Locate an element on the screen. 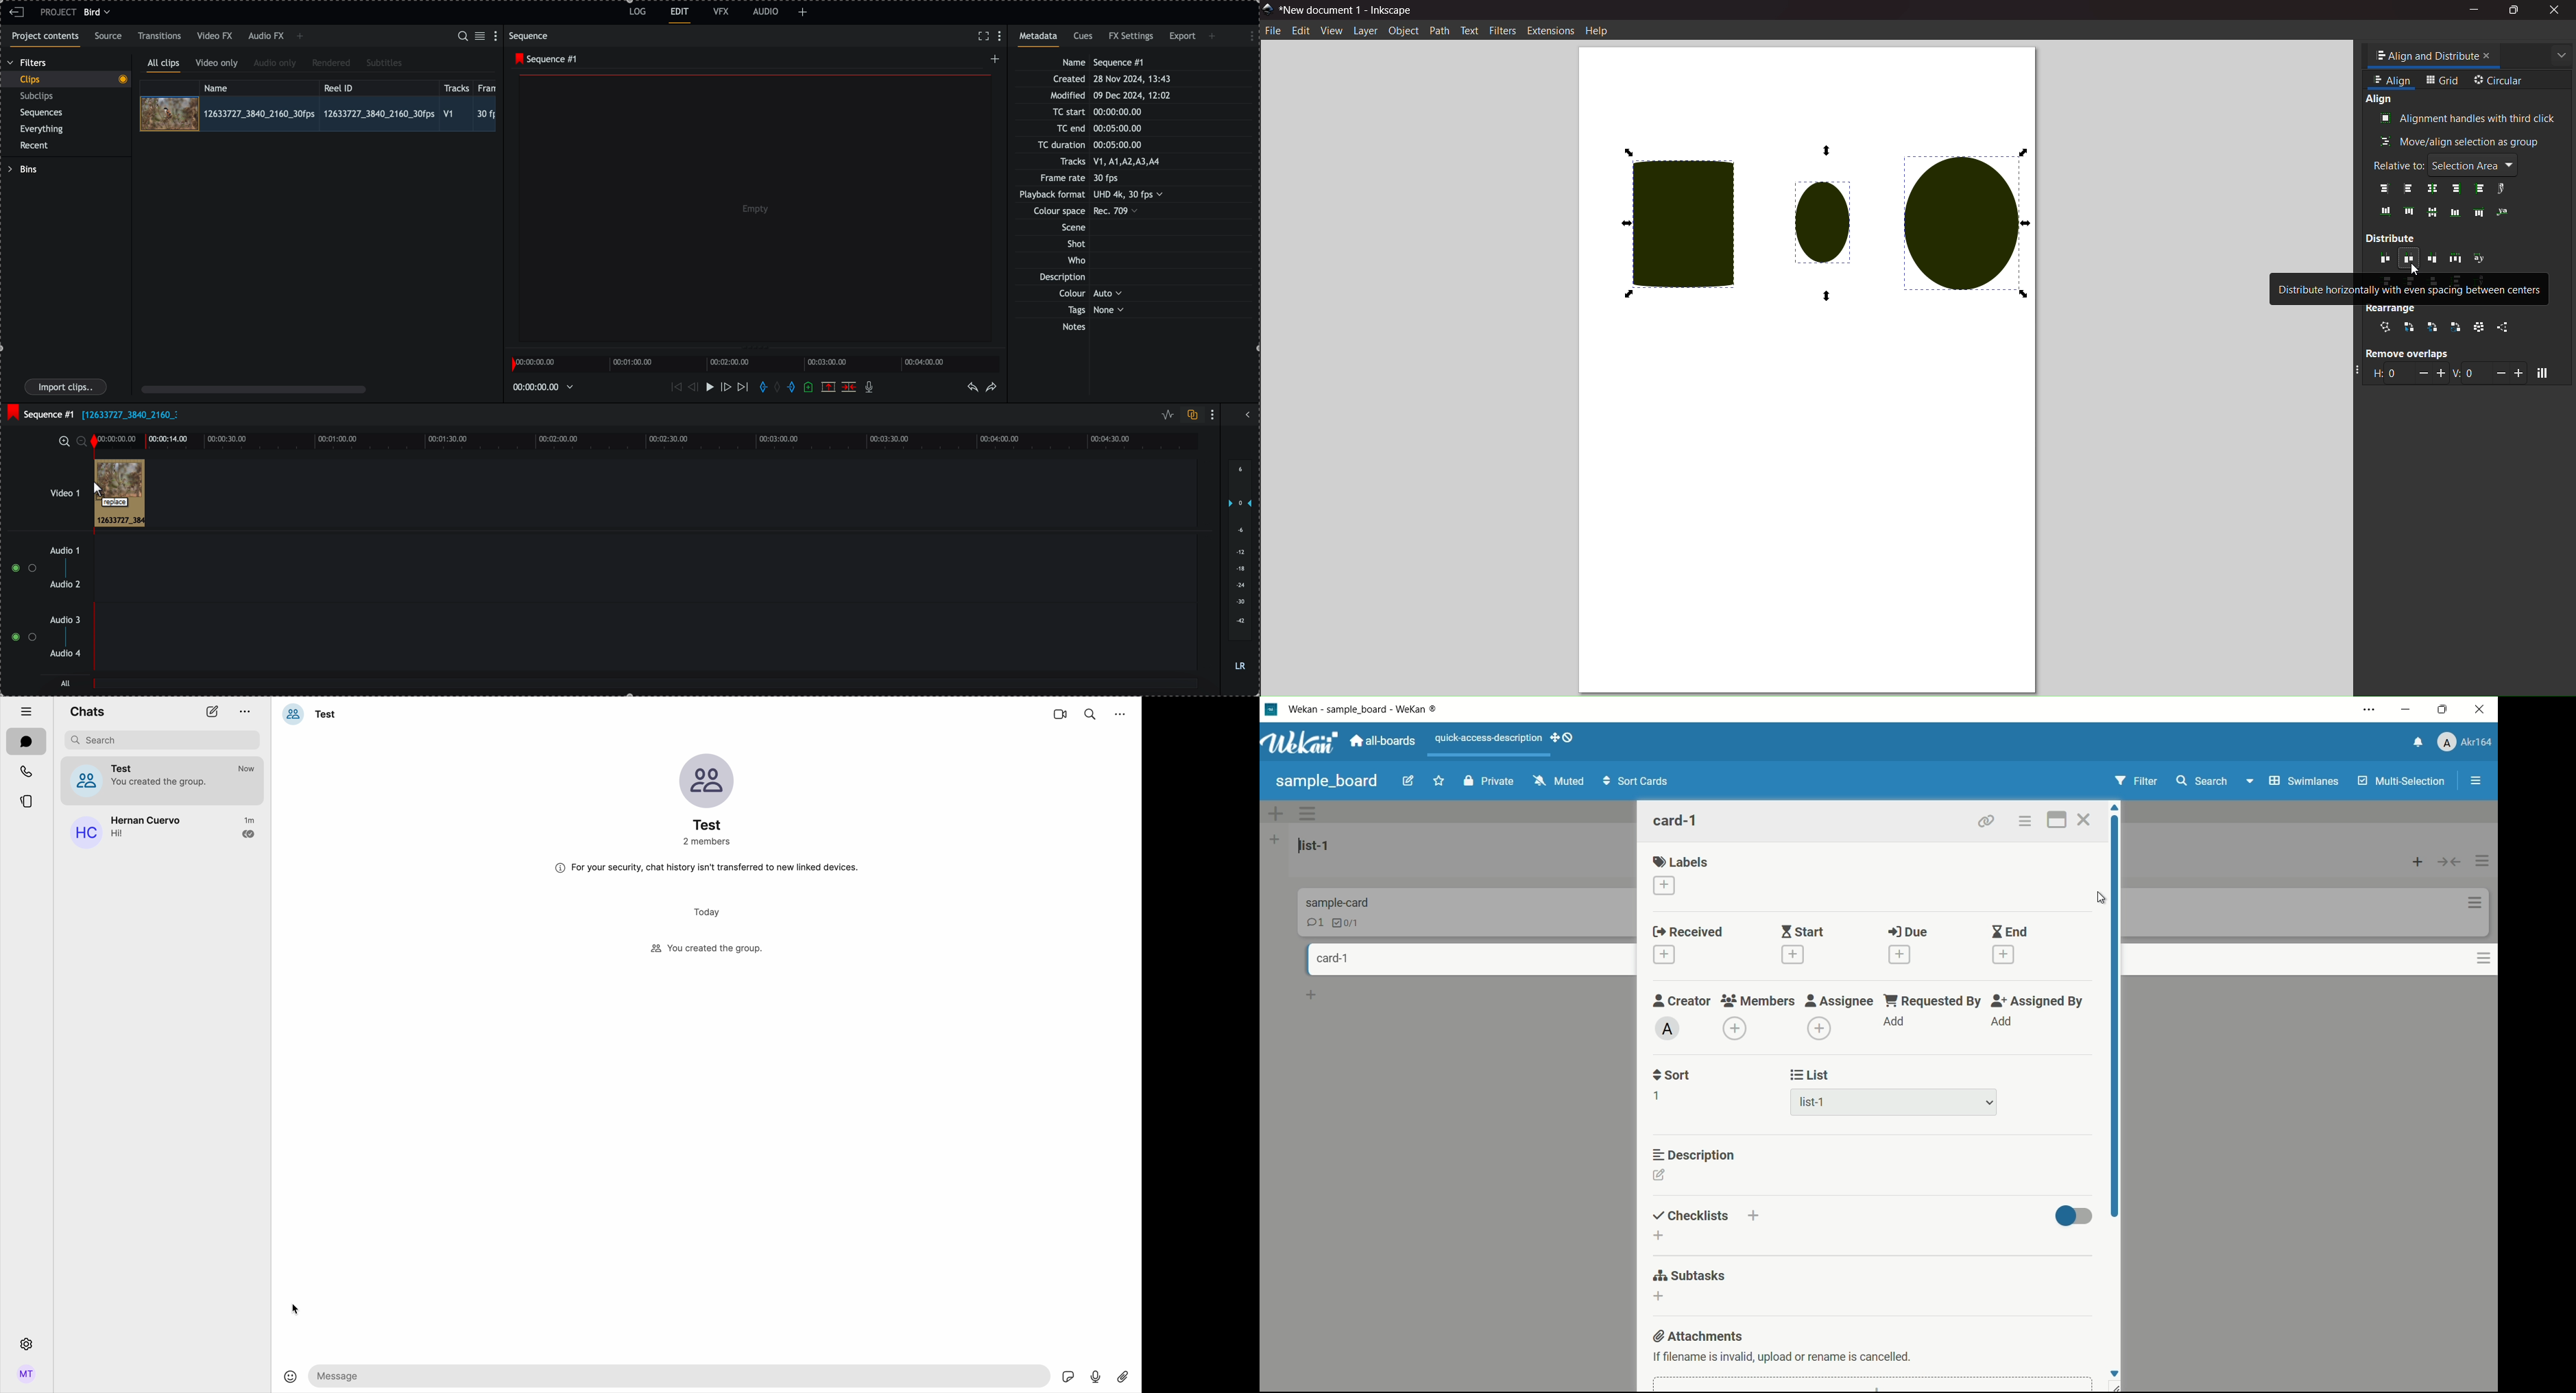 The height and width of the screenshot is (1400, 2576). clips is located at coordinates (65, 79).